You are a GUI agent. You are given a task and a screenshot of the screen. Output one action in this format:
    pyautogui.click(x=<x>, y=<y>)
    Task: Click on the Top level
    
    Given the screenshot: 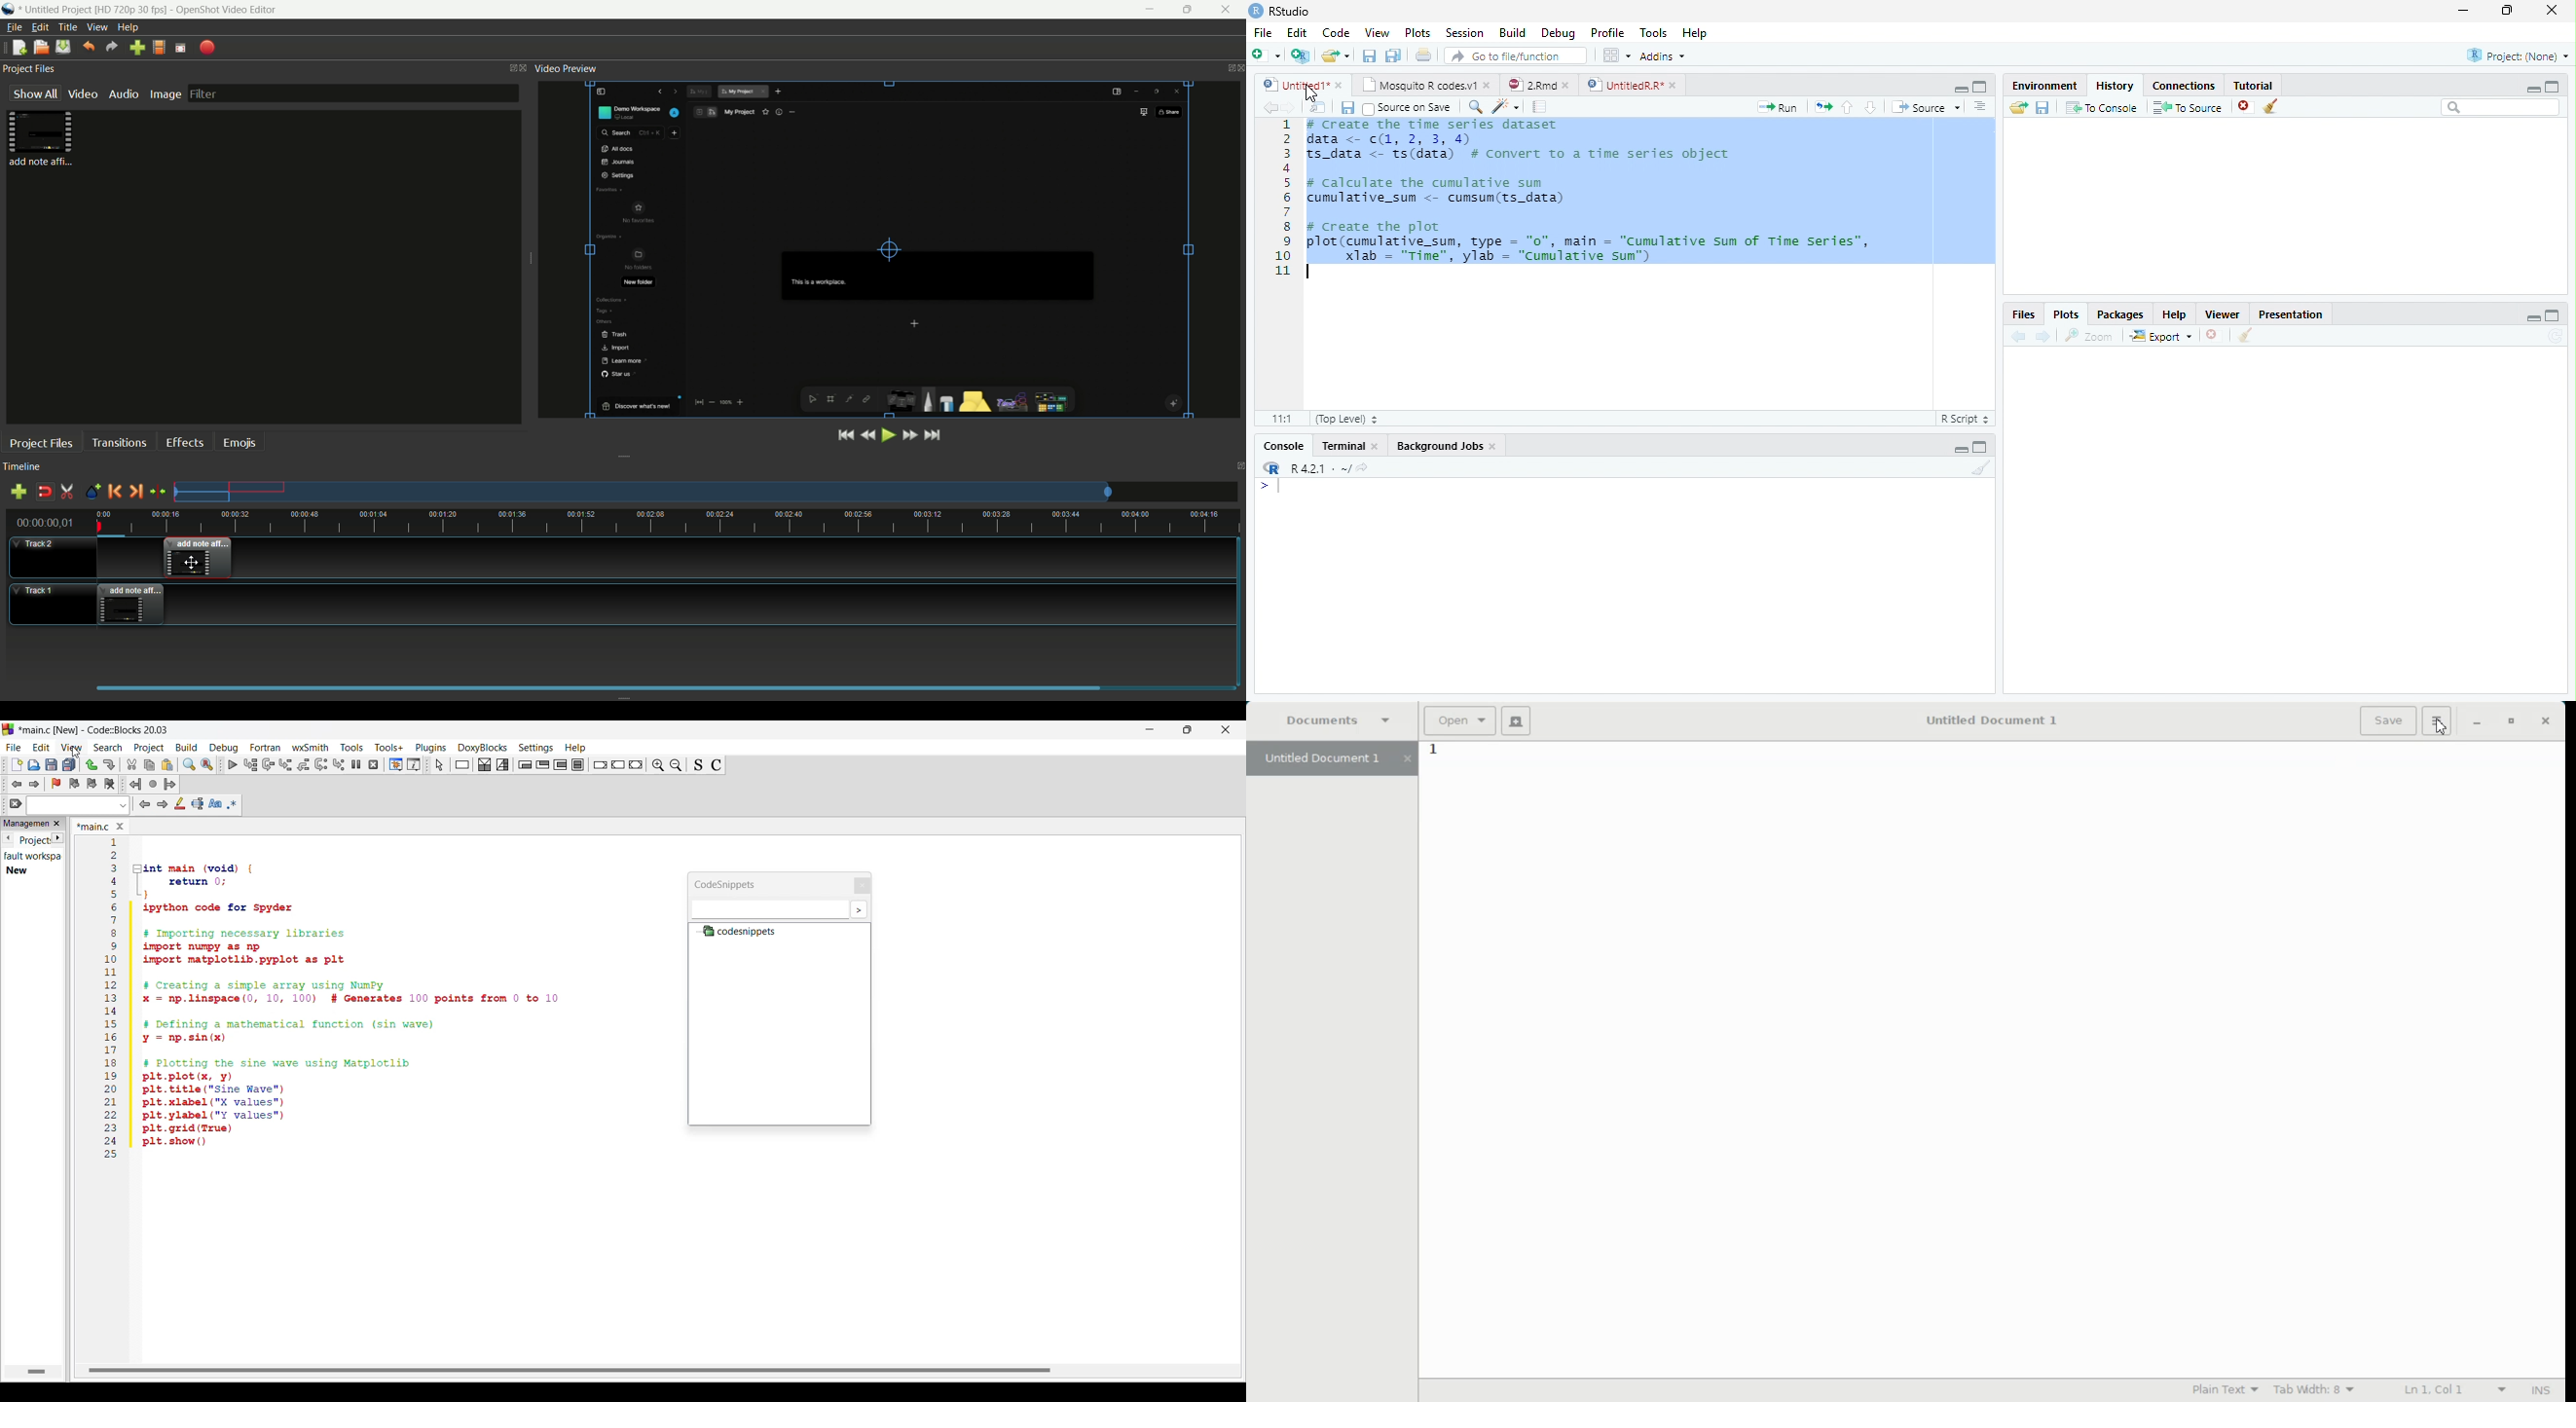 What is the action you would take?
    pyautogui.click(x=1347, y=420)
    